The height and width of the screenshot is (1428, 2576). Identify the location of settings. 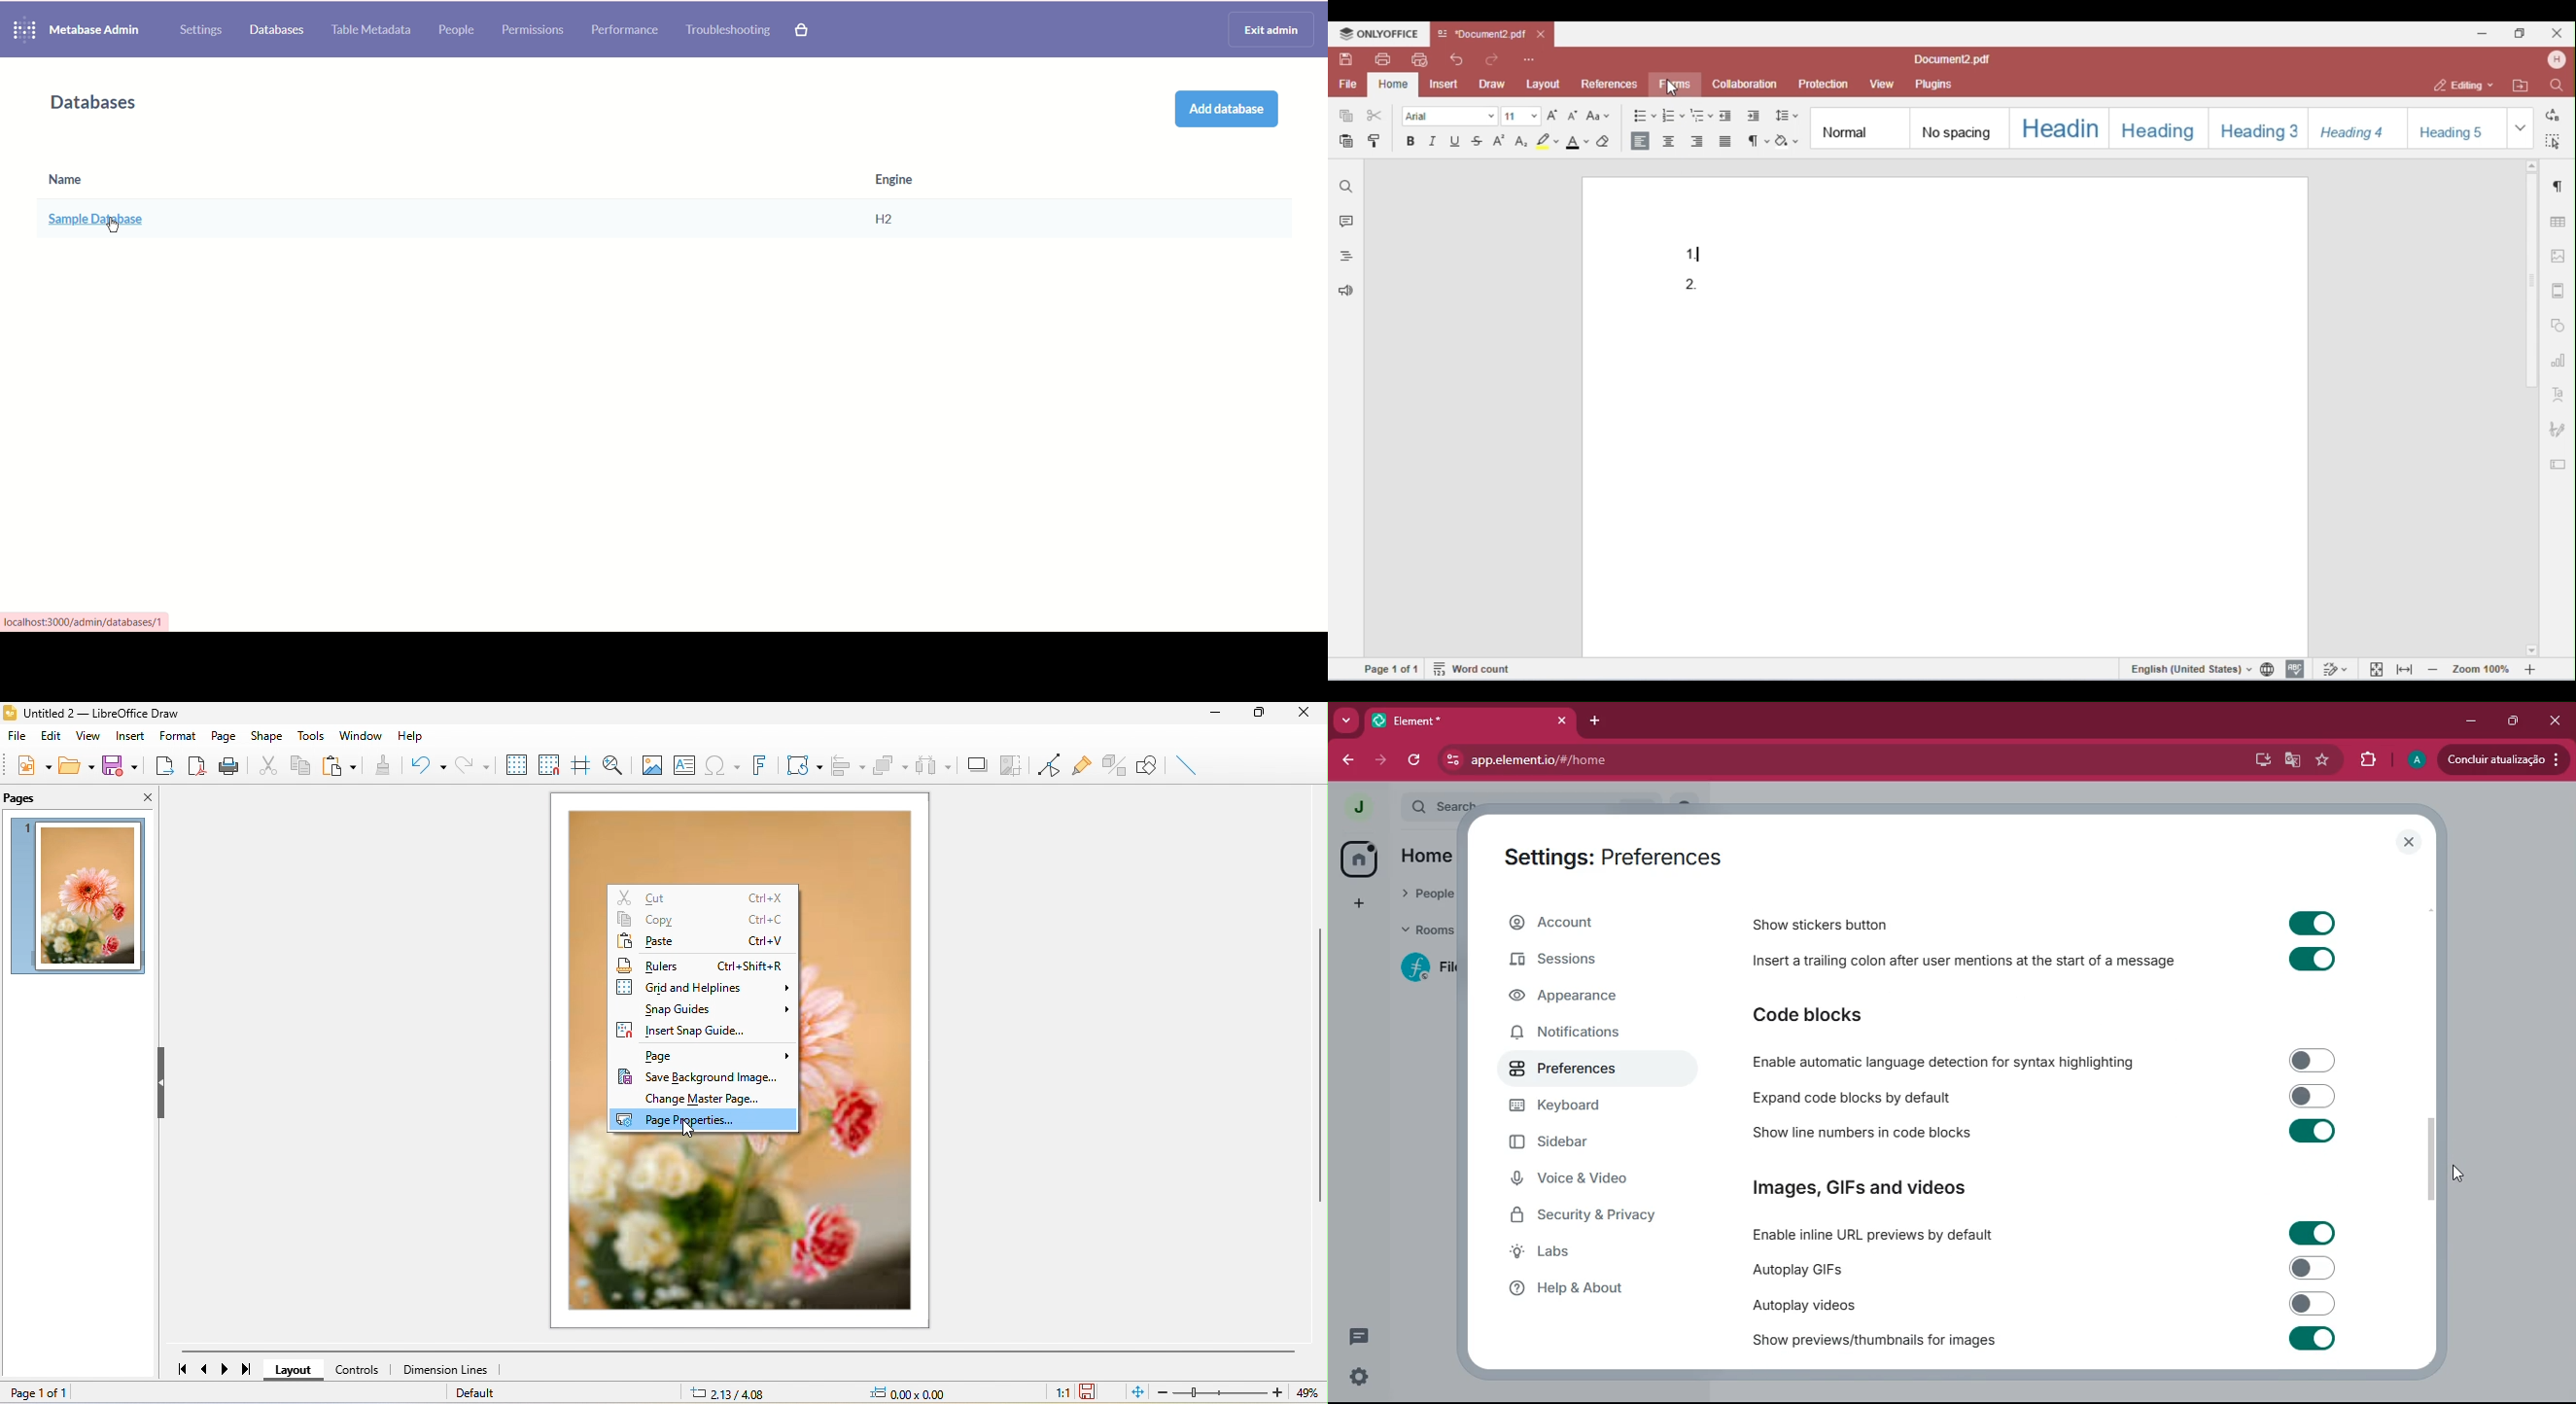
(1357, 1377).